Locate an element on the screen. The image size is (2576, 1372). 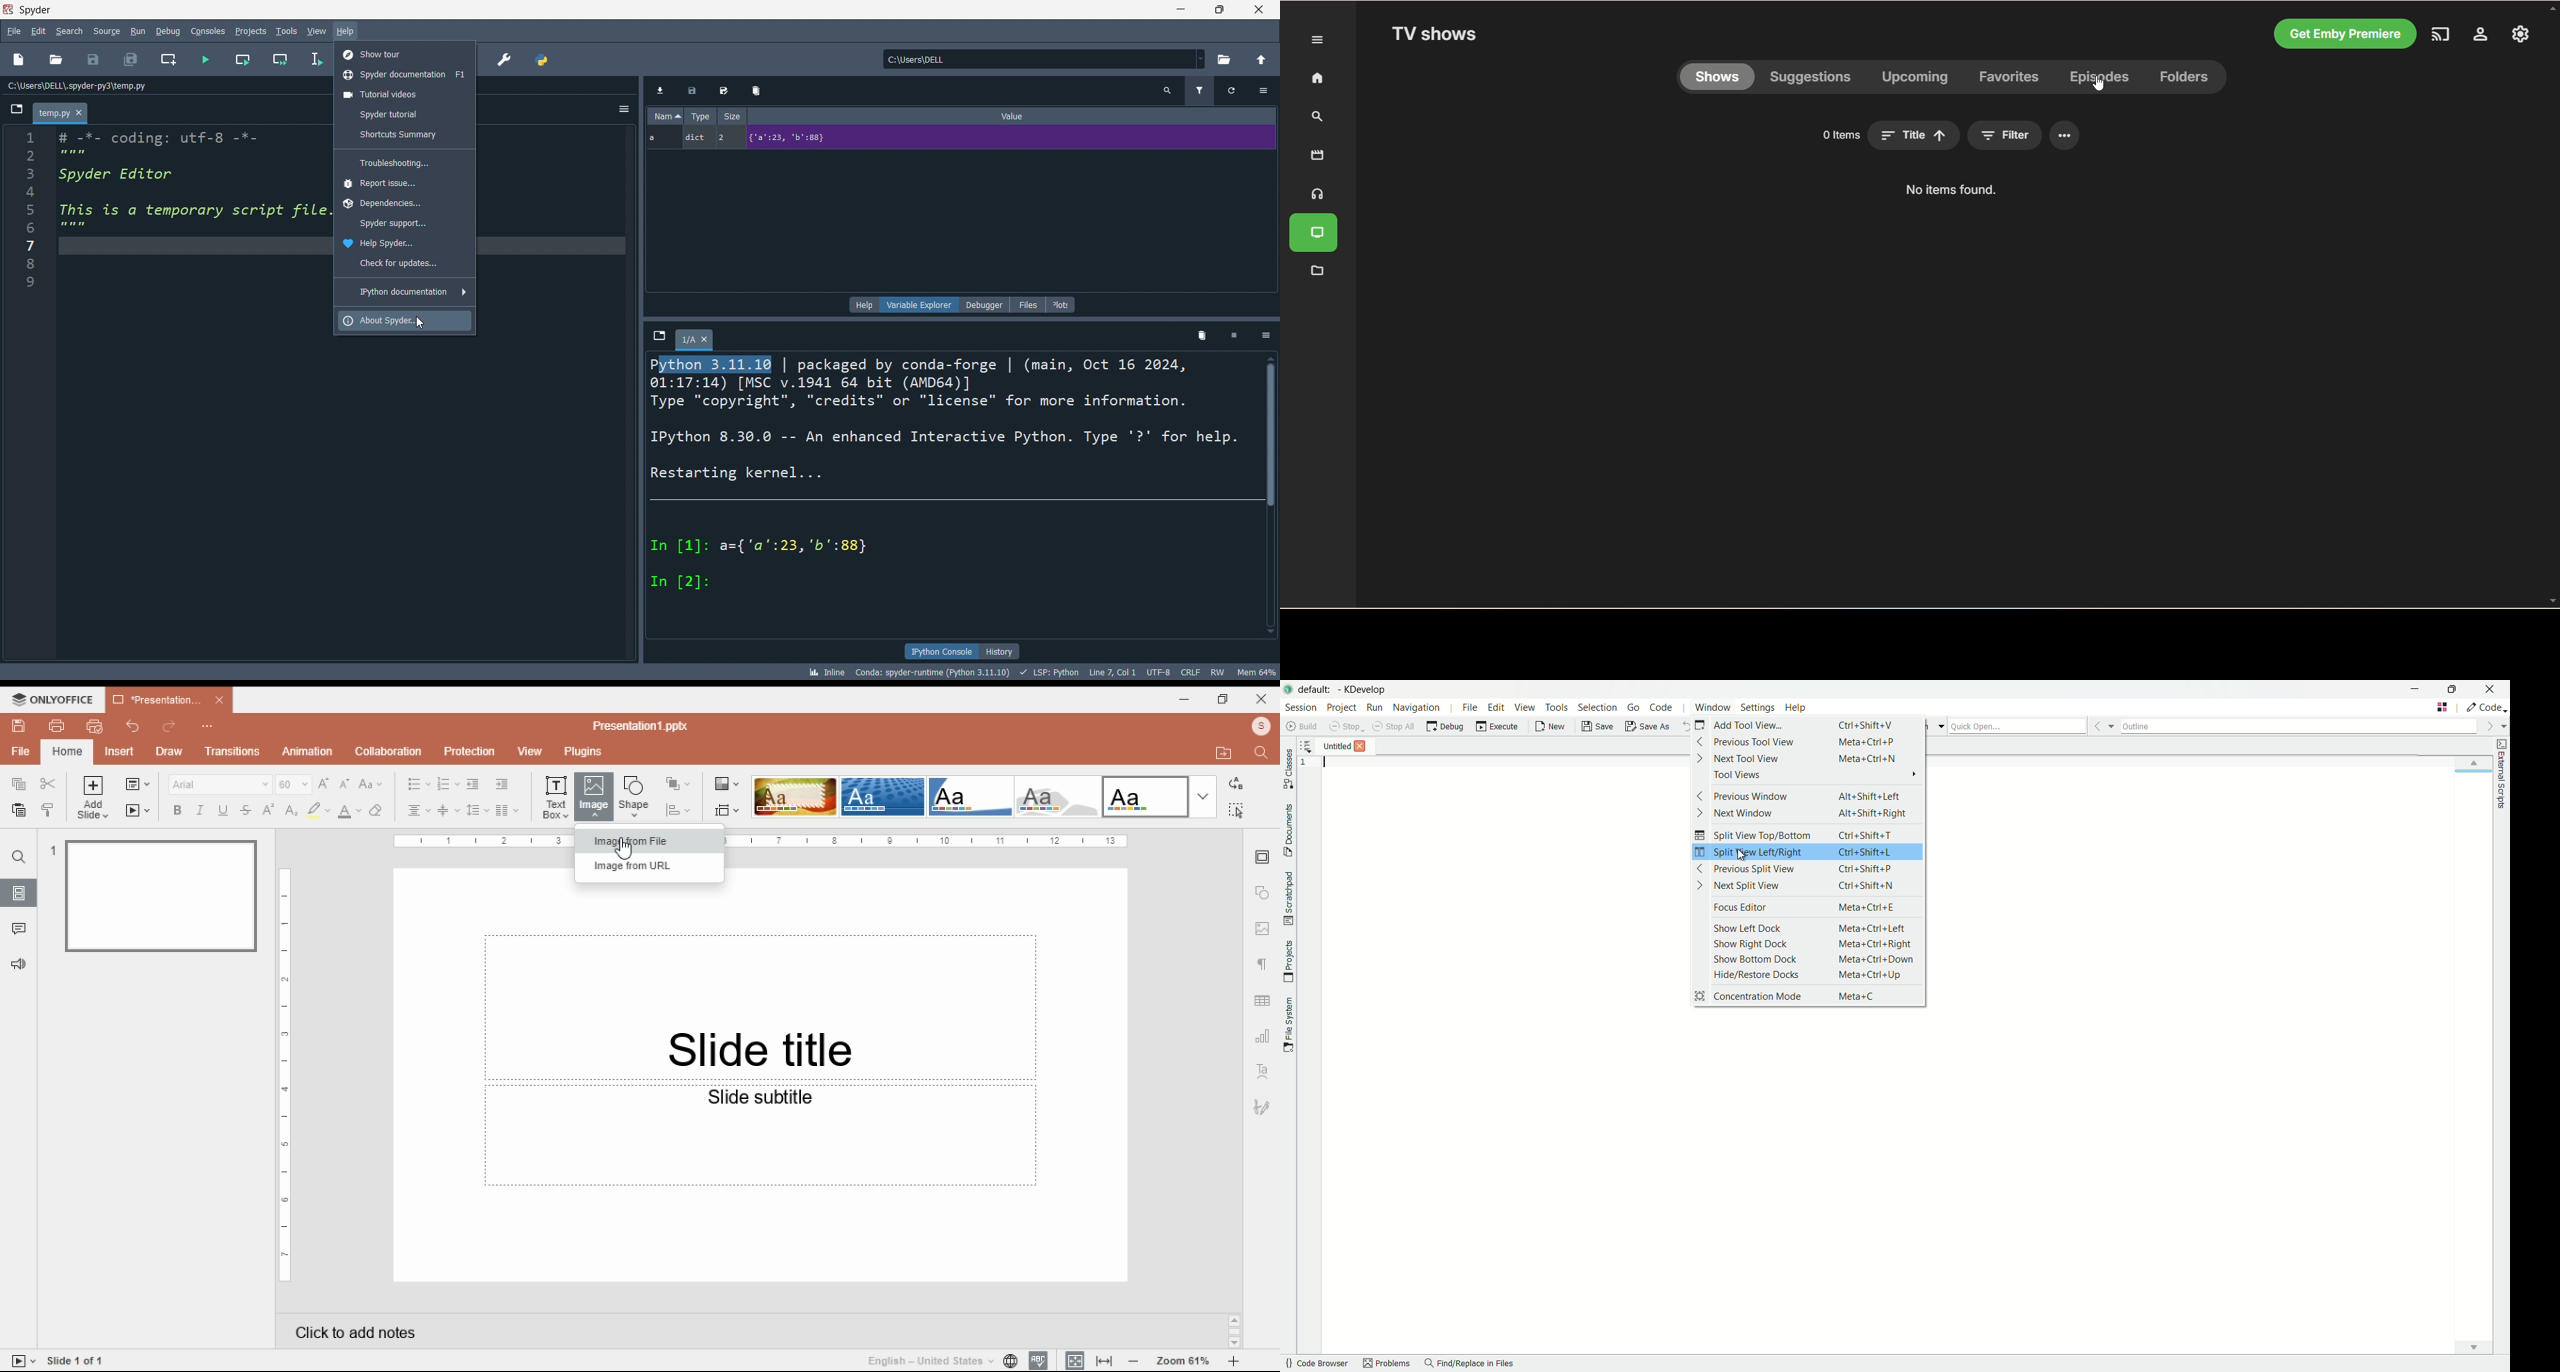
Export is located at coordinates (692, 89).